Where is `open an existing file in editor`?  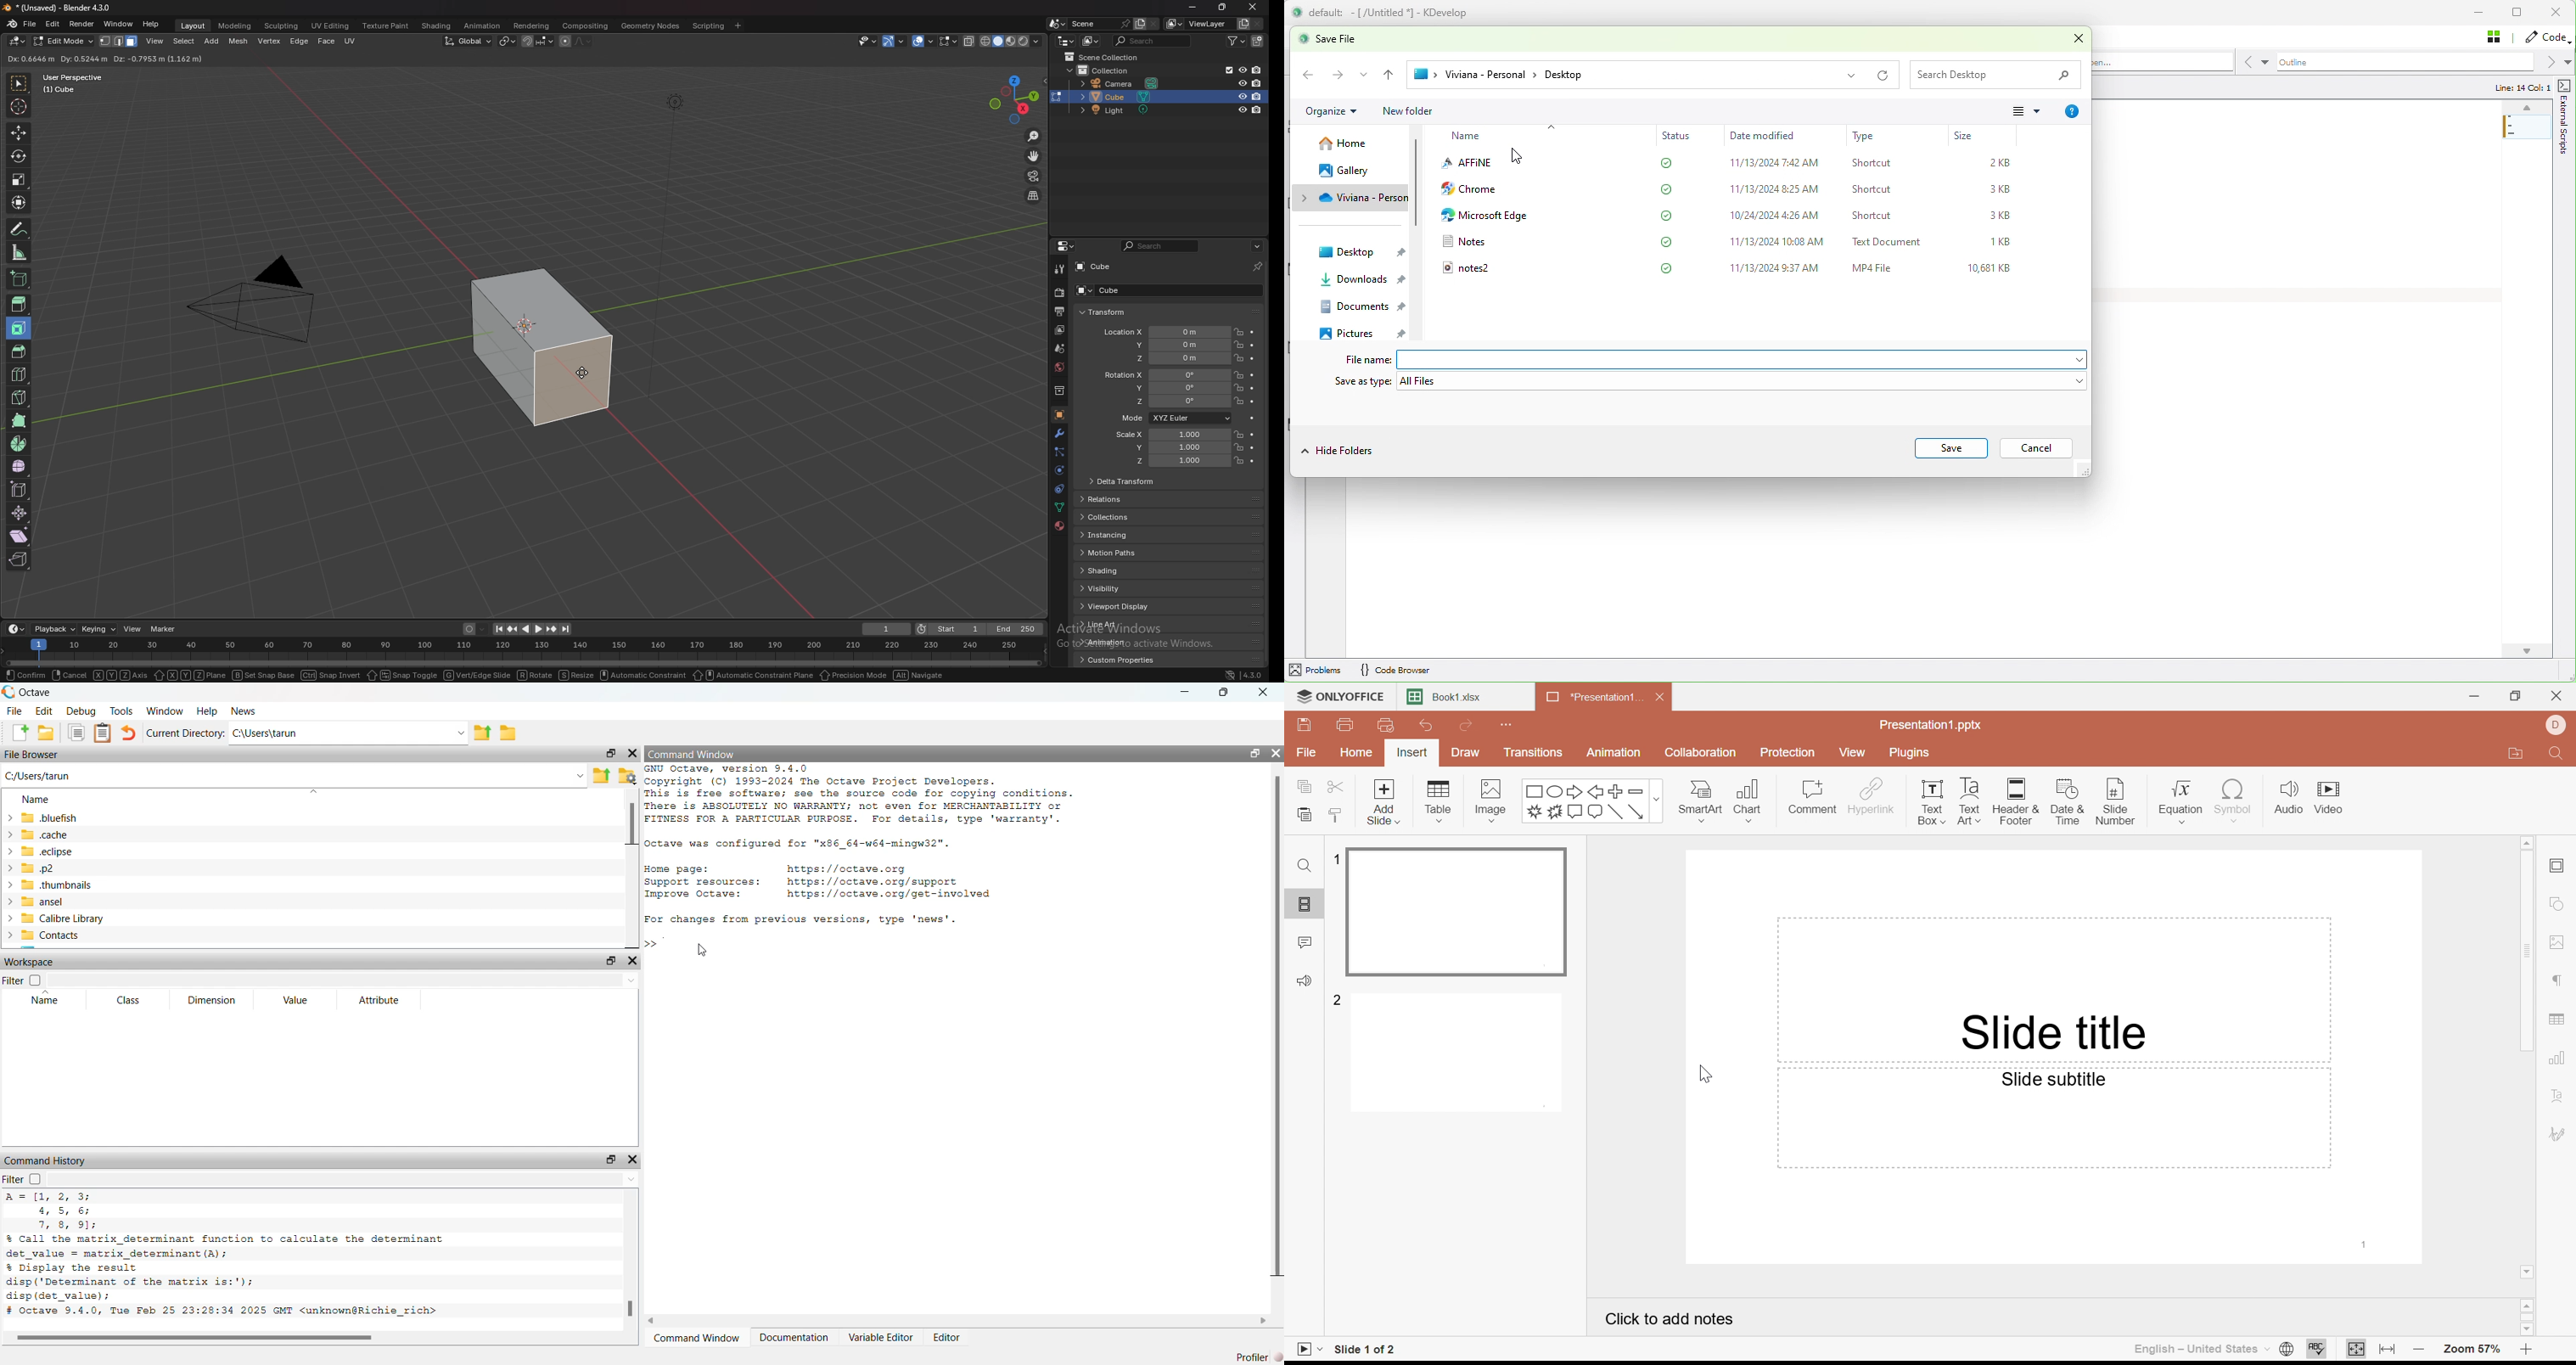
open an existing file in editor is located at coordinates (47, 733).